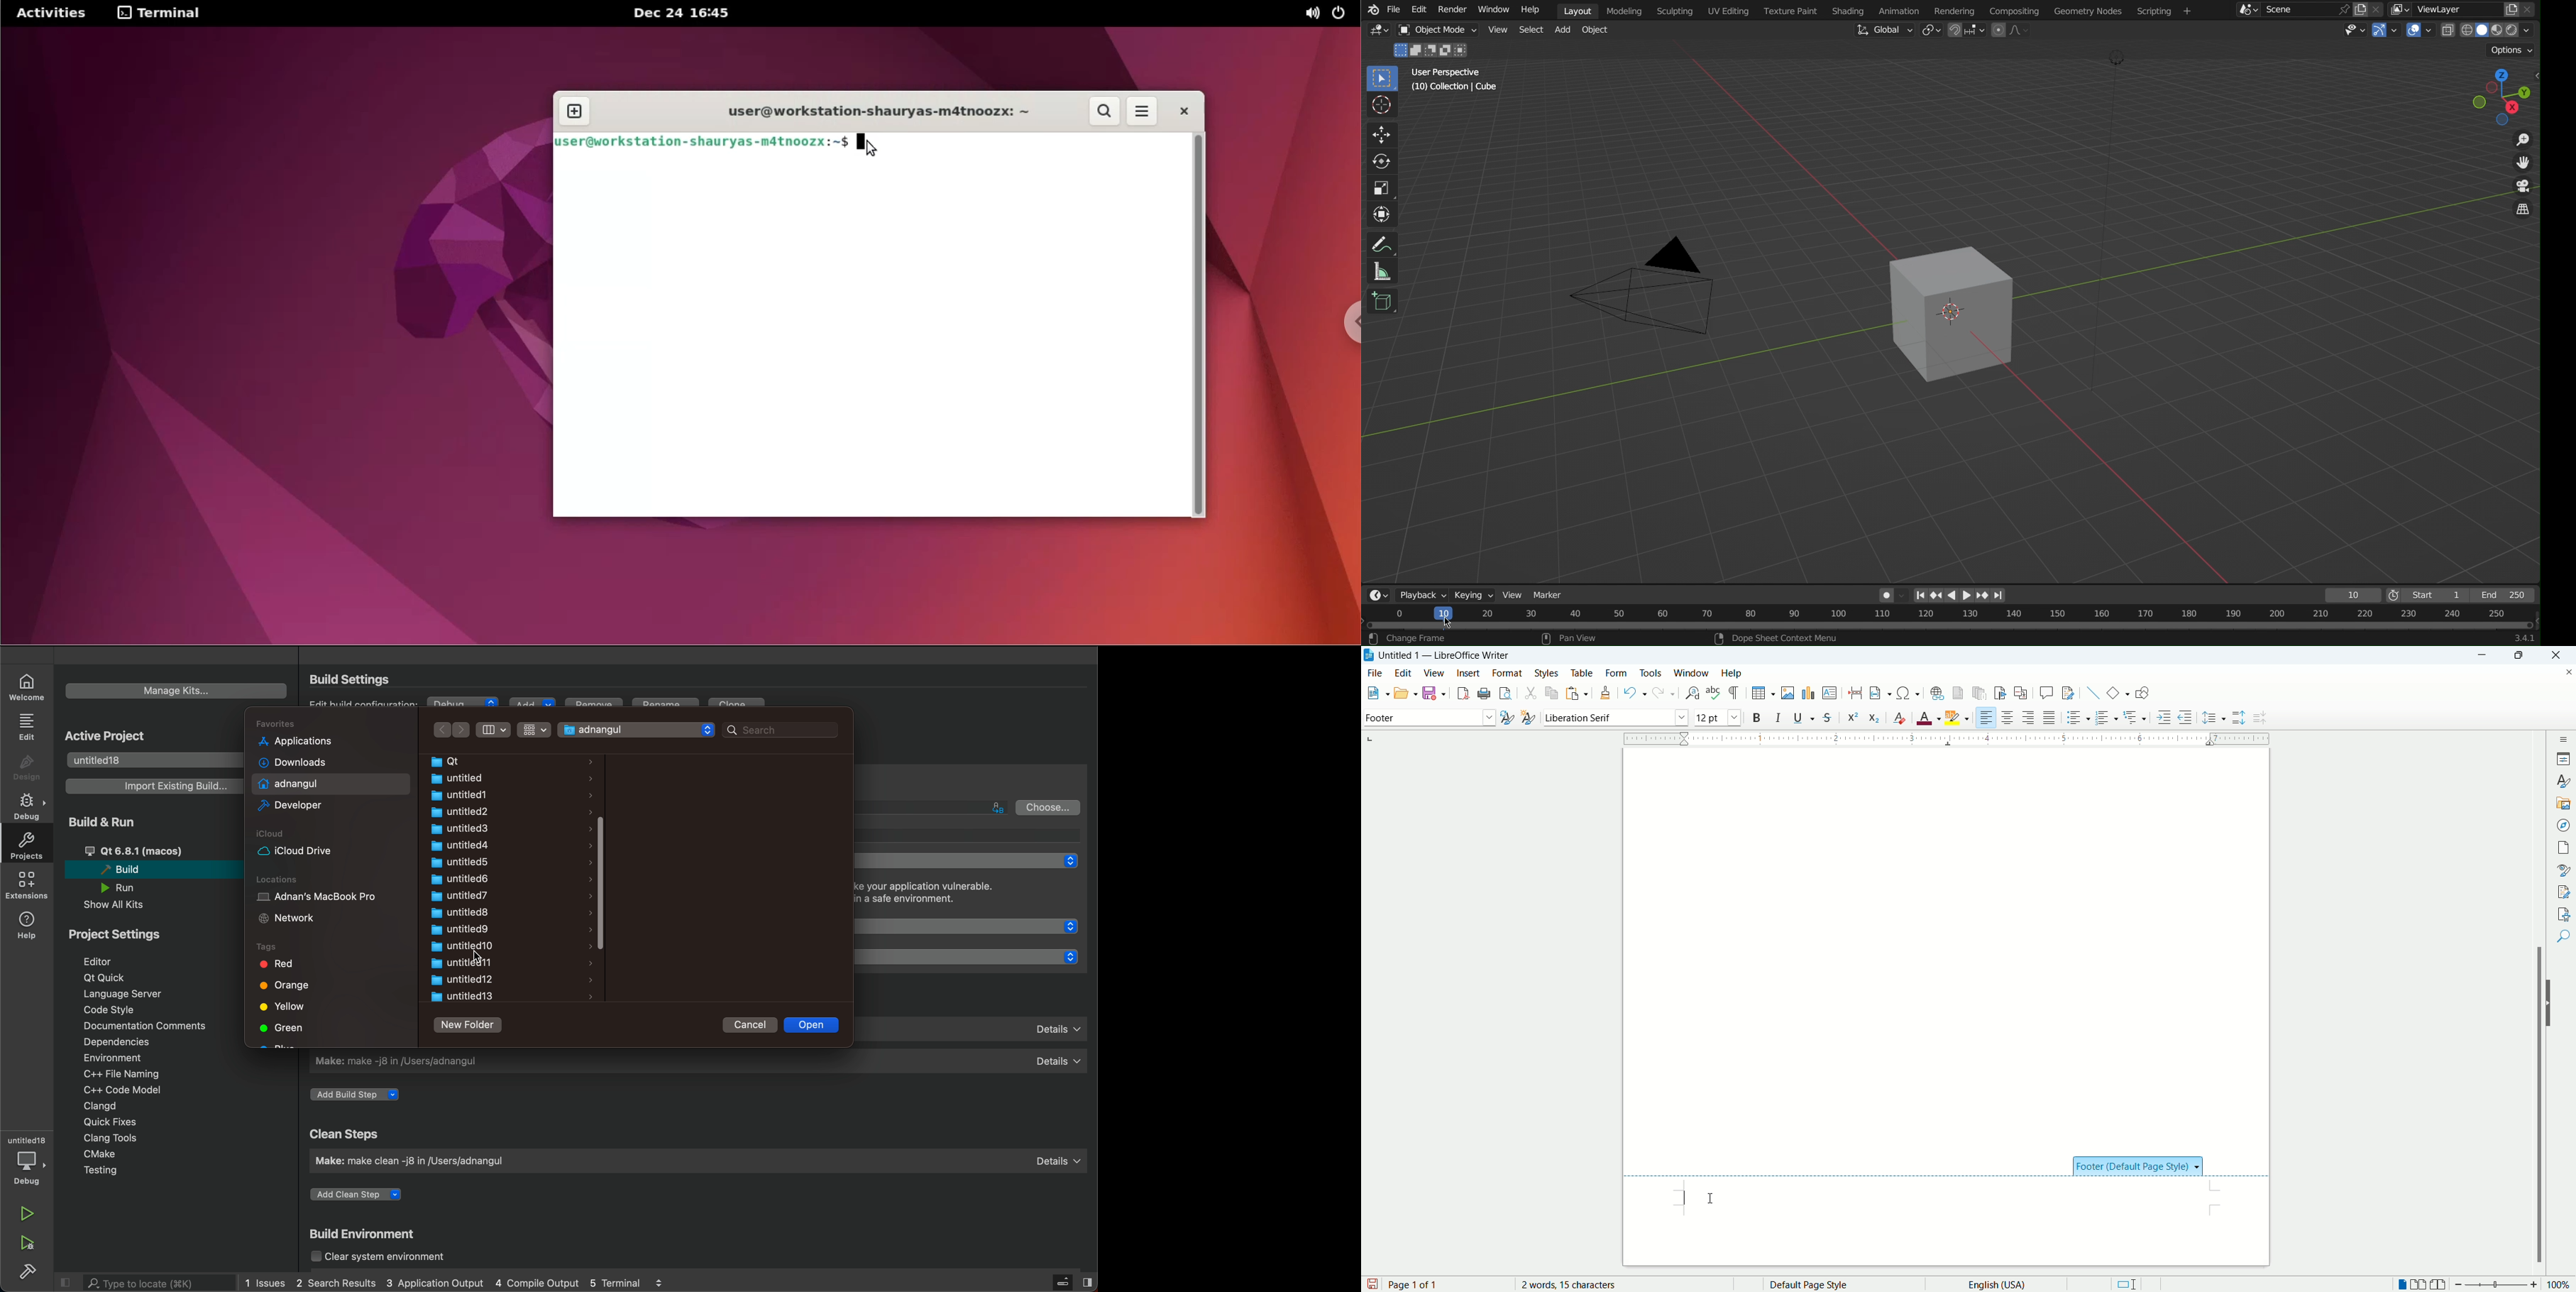 Image resolution: width=2576 pixels, height=1316 pixels. What do you see at coordinates (1607, 694) in the screenshot?
I see `clone formatting` at bounding box center [1607, 694].